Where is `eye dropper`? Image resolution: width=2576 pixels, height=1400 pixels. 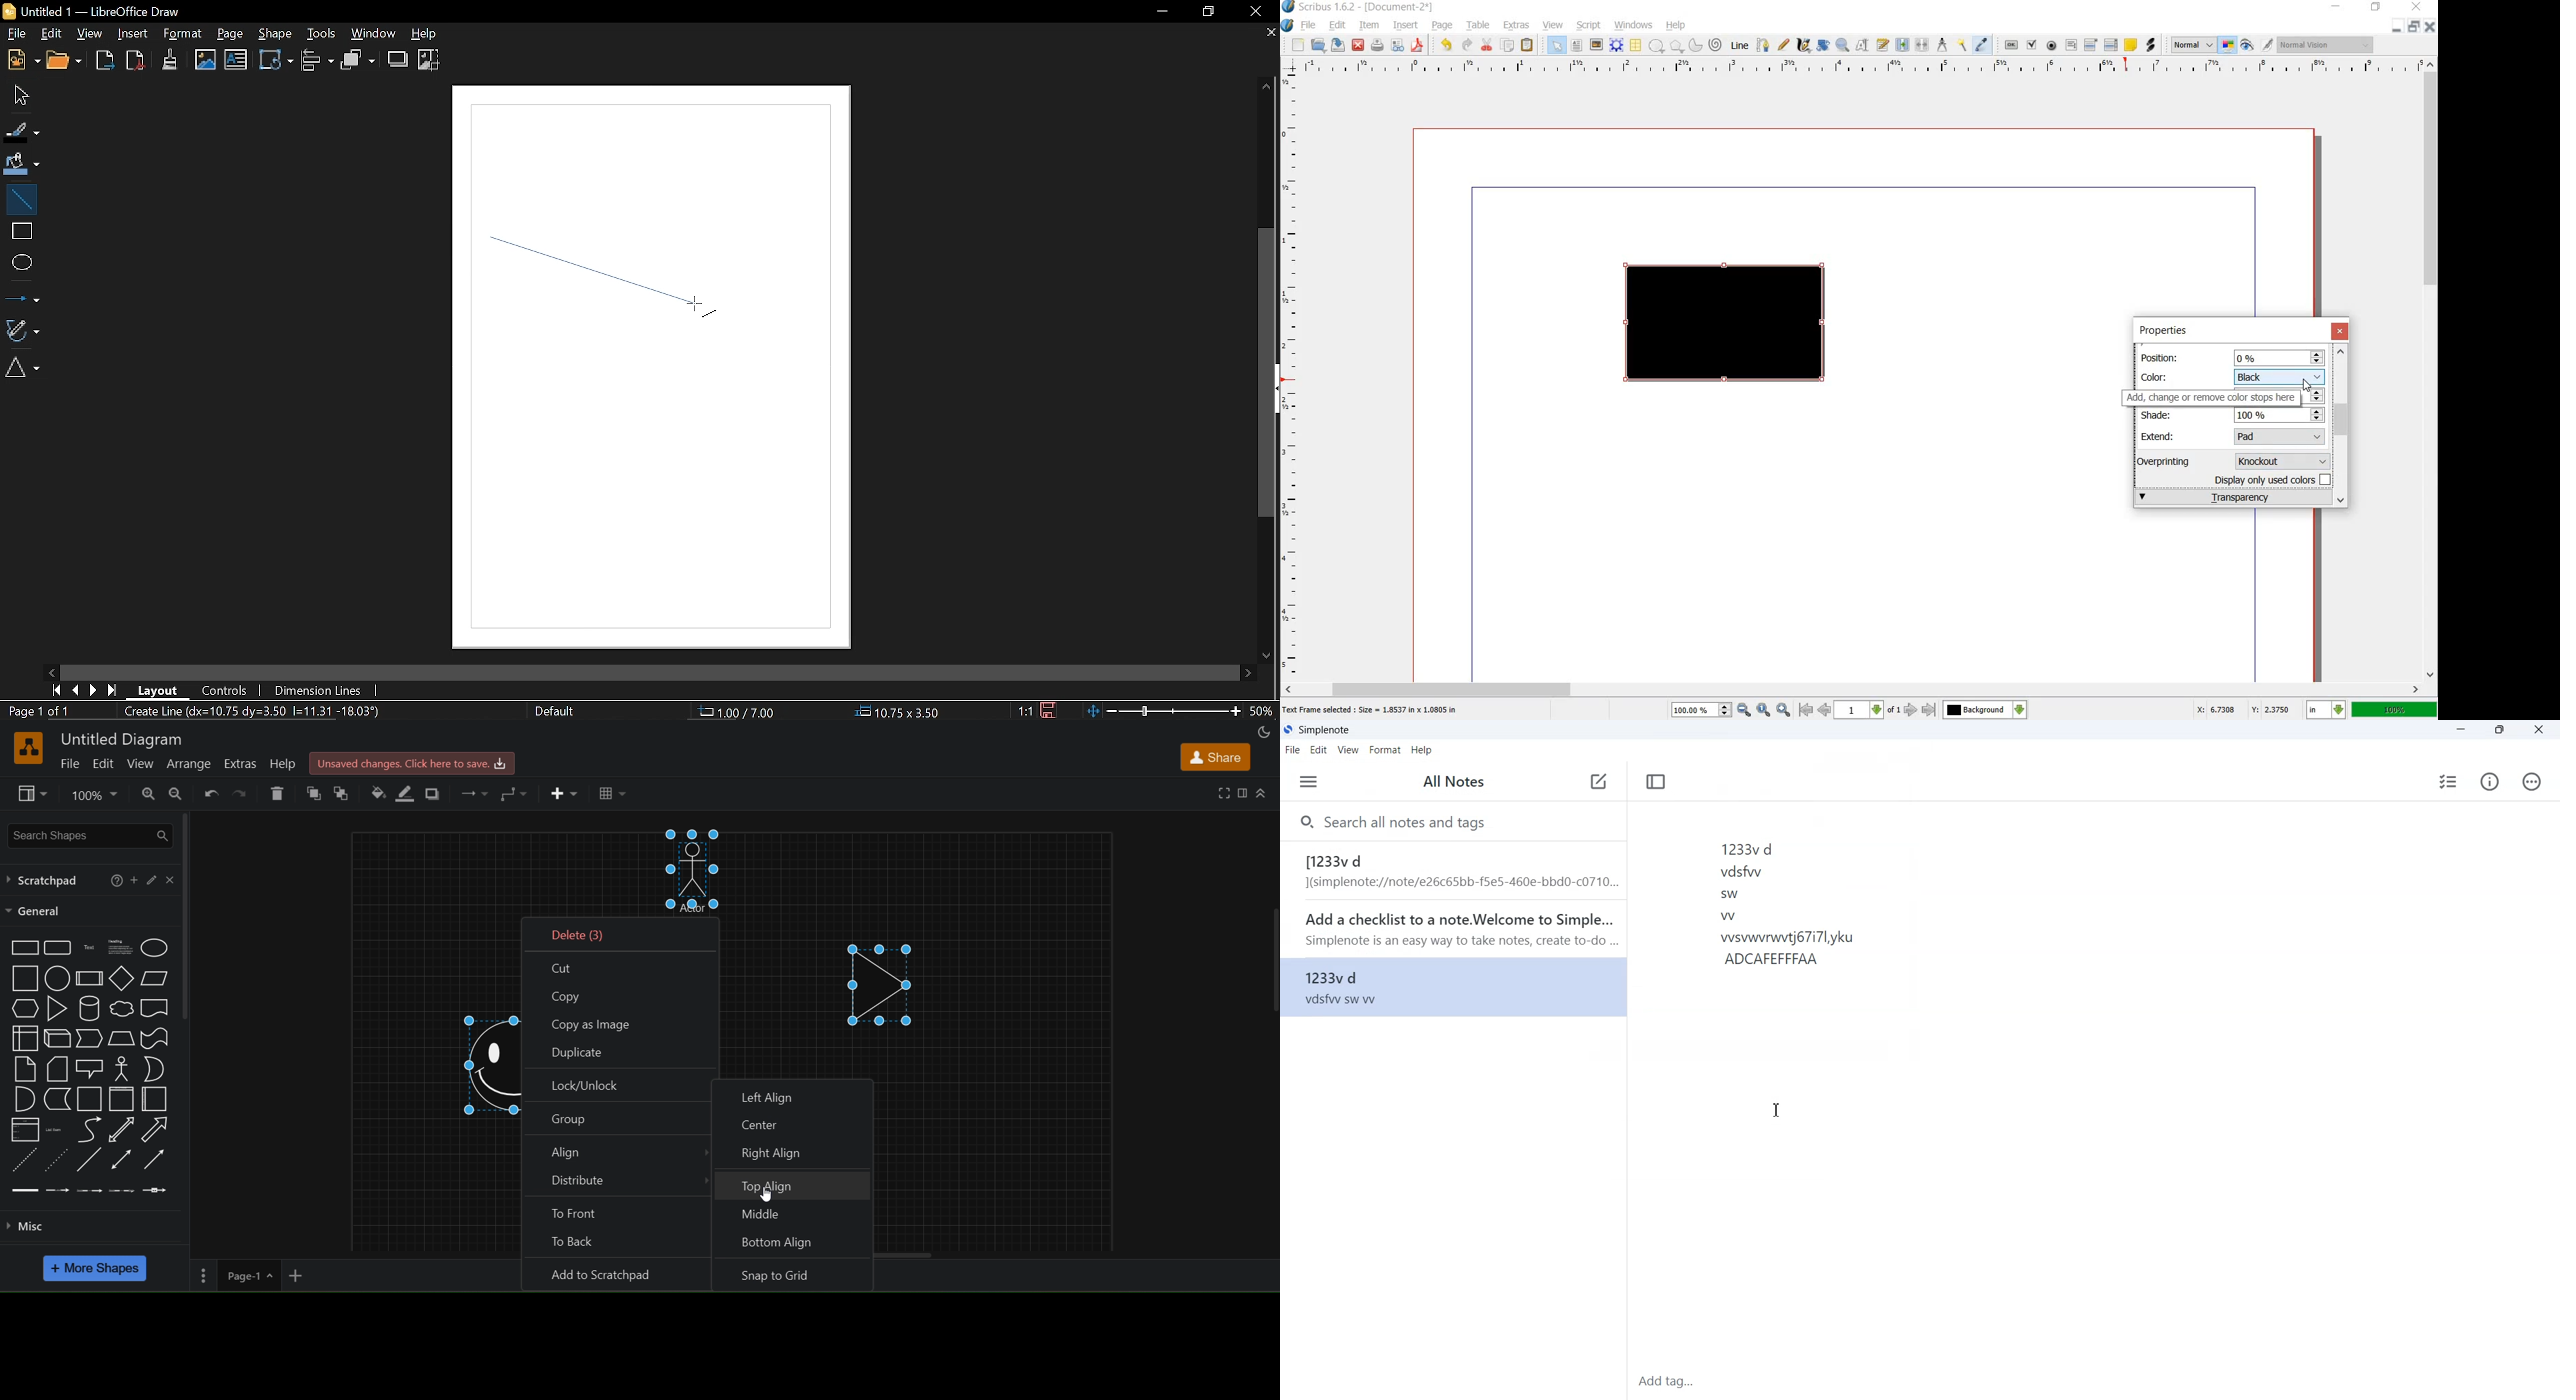 eye dropper is located at coordinates (1983, 46).